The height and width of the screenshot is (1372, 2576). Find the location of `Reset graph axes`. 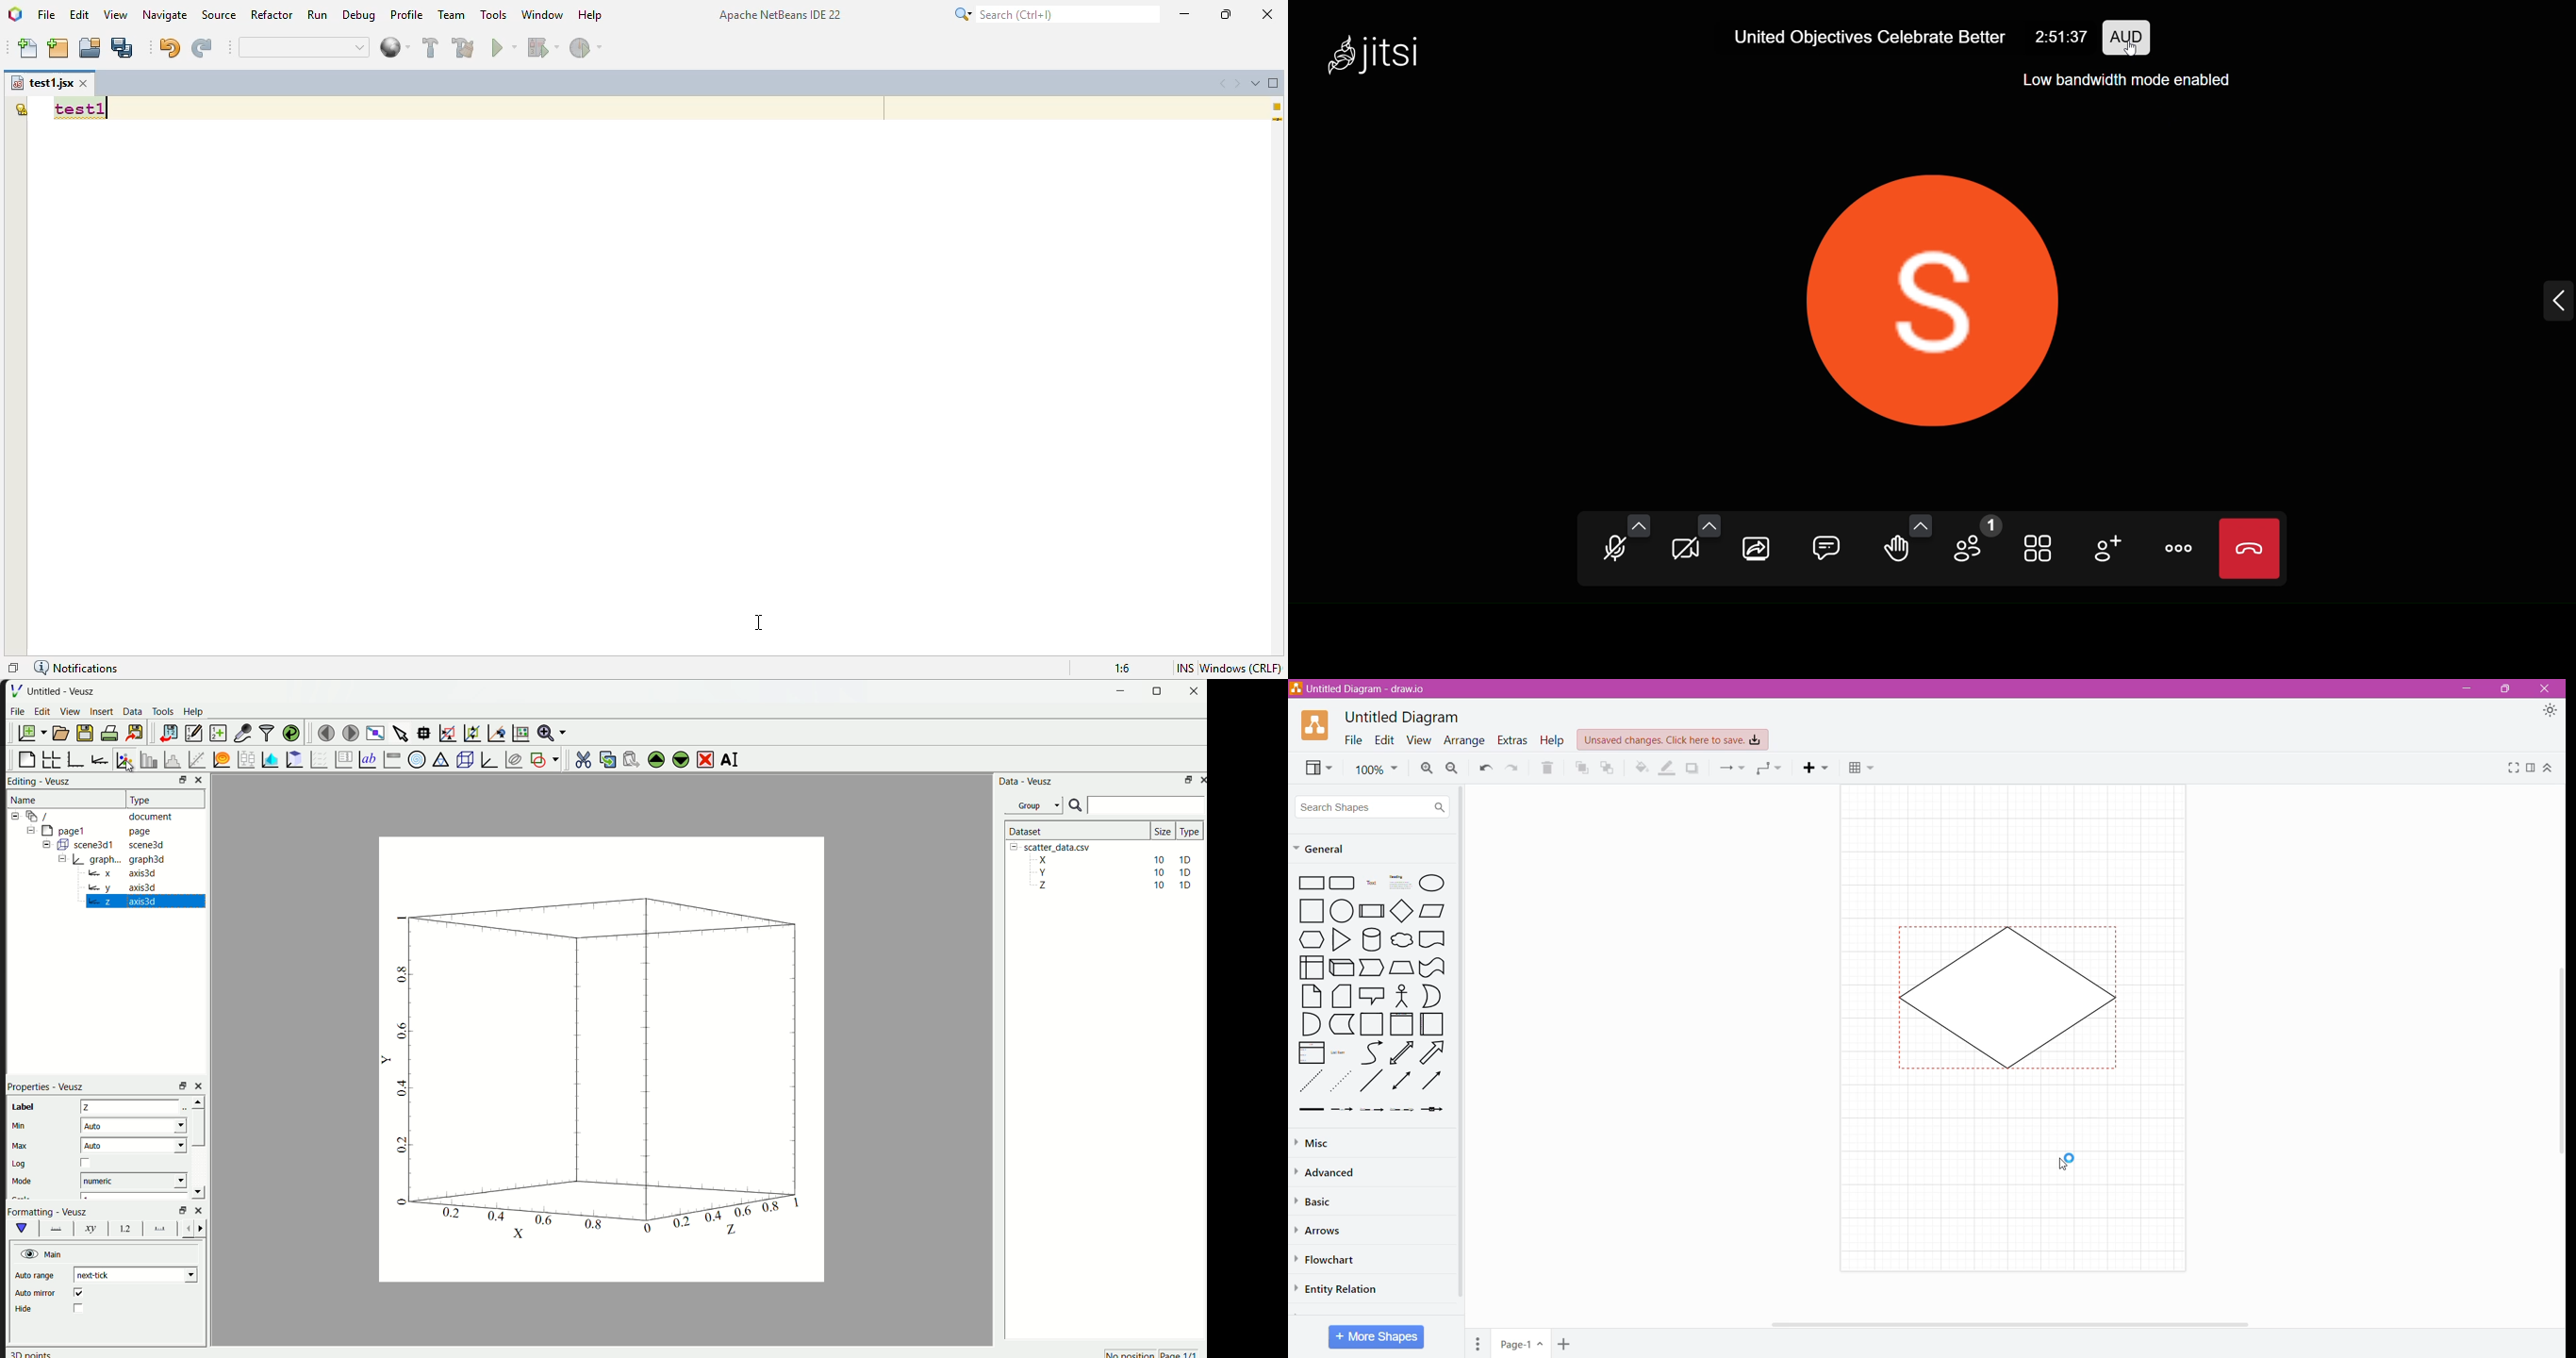

Reset graph axes is located at coordinates (520, 731).